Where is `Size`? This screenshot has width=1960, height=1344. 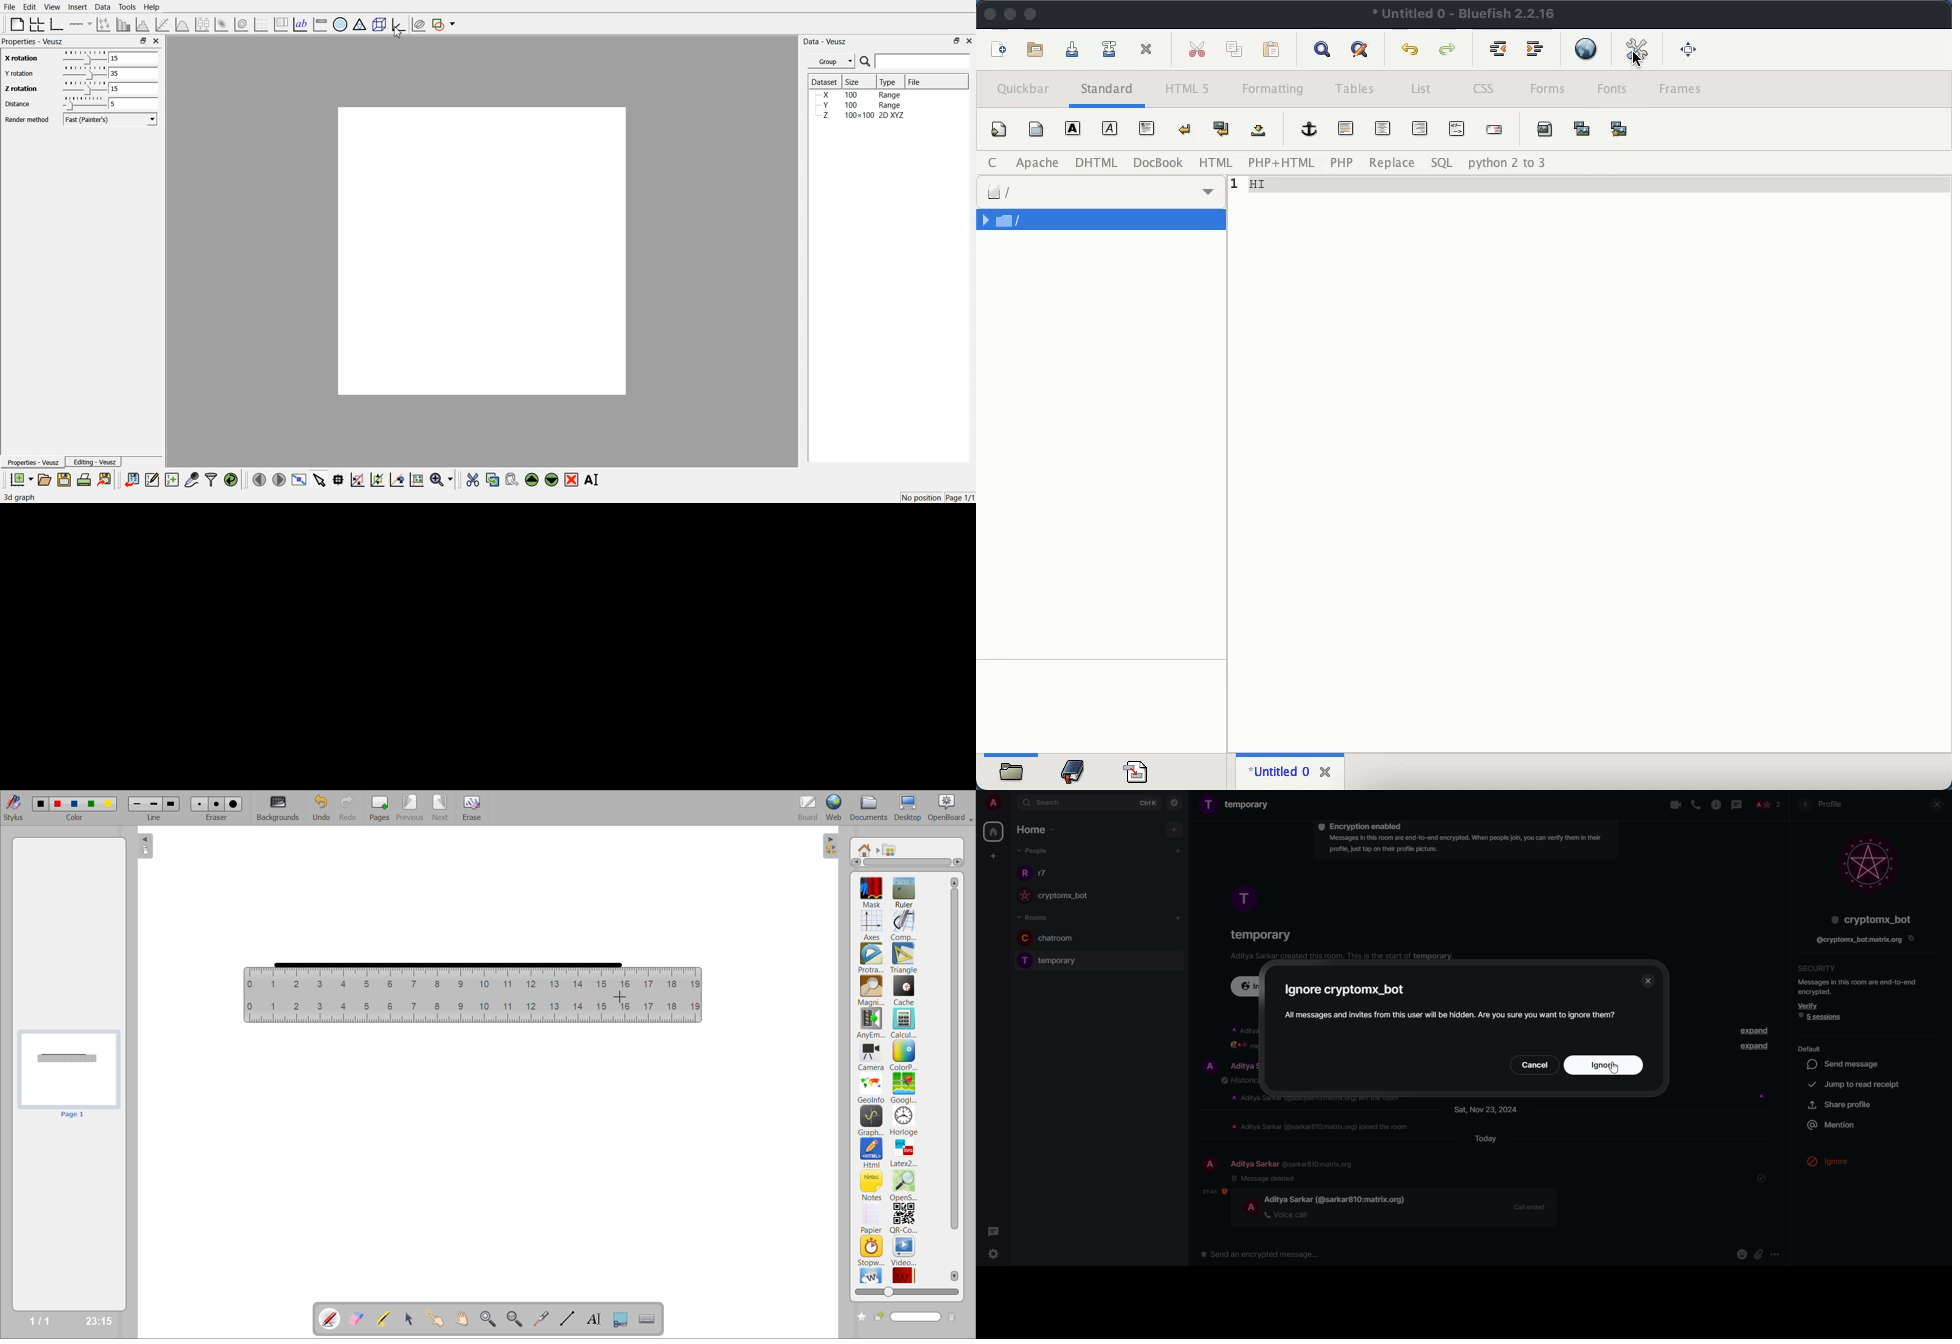
Size is located at coordinates (854, 81).